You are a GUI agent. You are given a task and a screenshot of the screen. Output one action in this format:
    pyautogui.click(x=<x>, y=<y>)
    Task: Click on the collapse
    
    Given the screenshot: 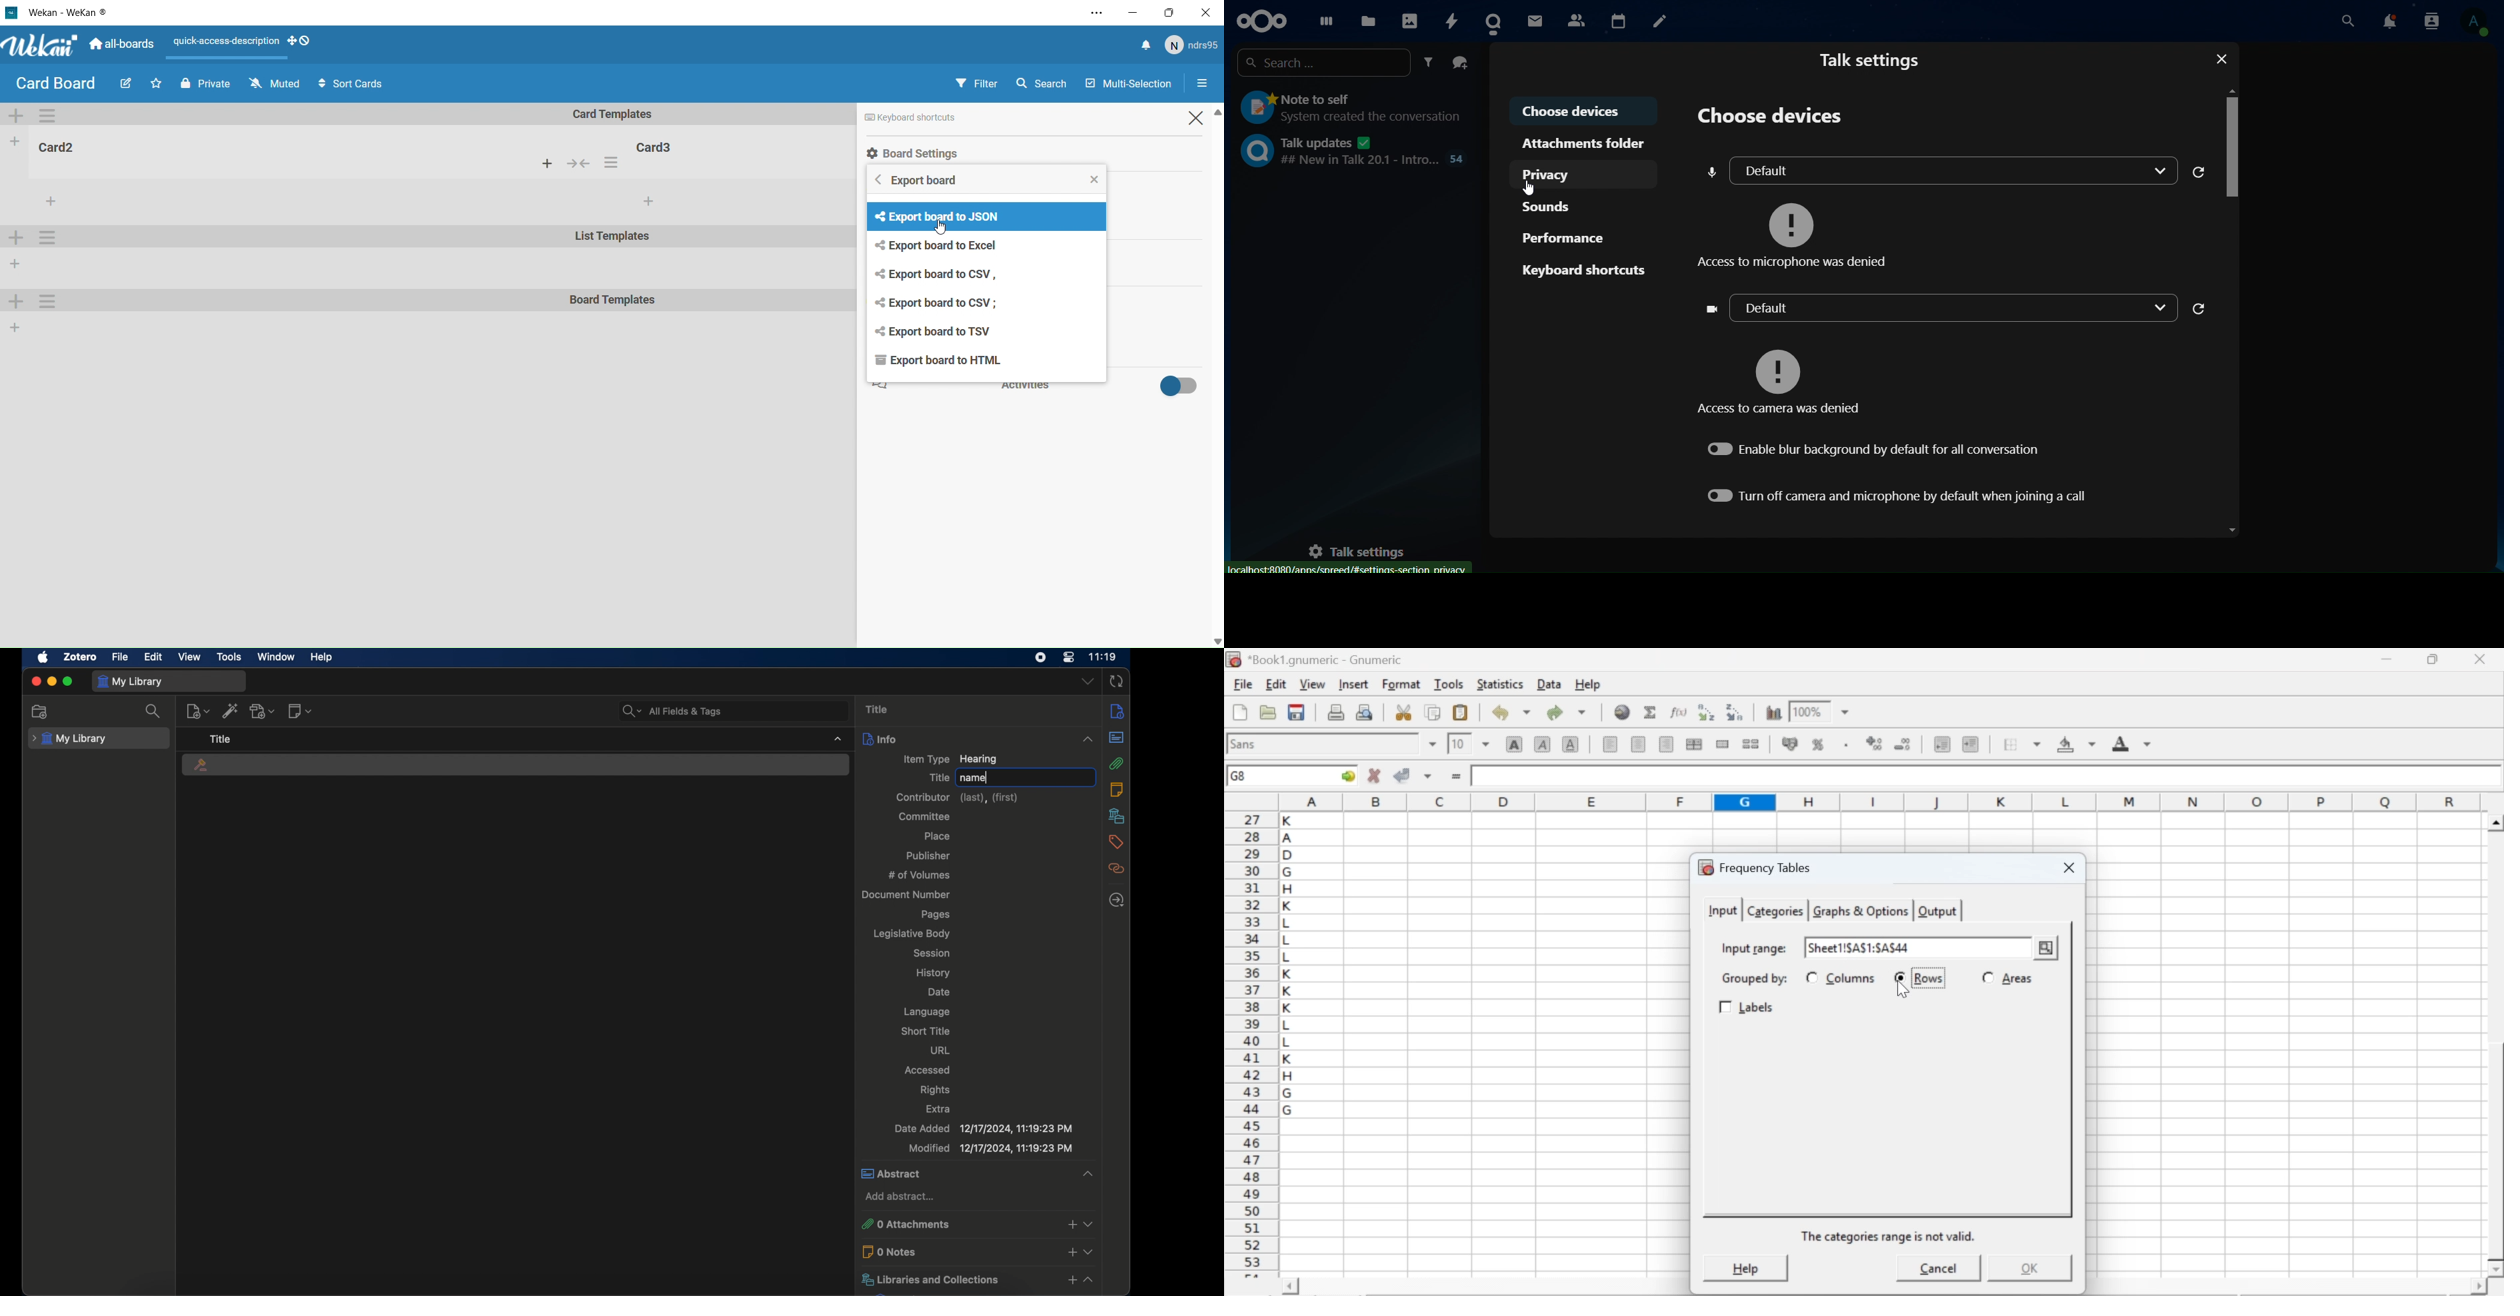 What is the action you would take?
    pyautogui.click(x=582, y=164)
    